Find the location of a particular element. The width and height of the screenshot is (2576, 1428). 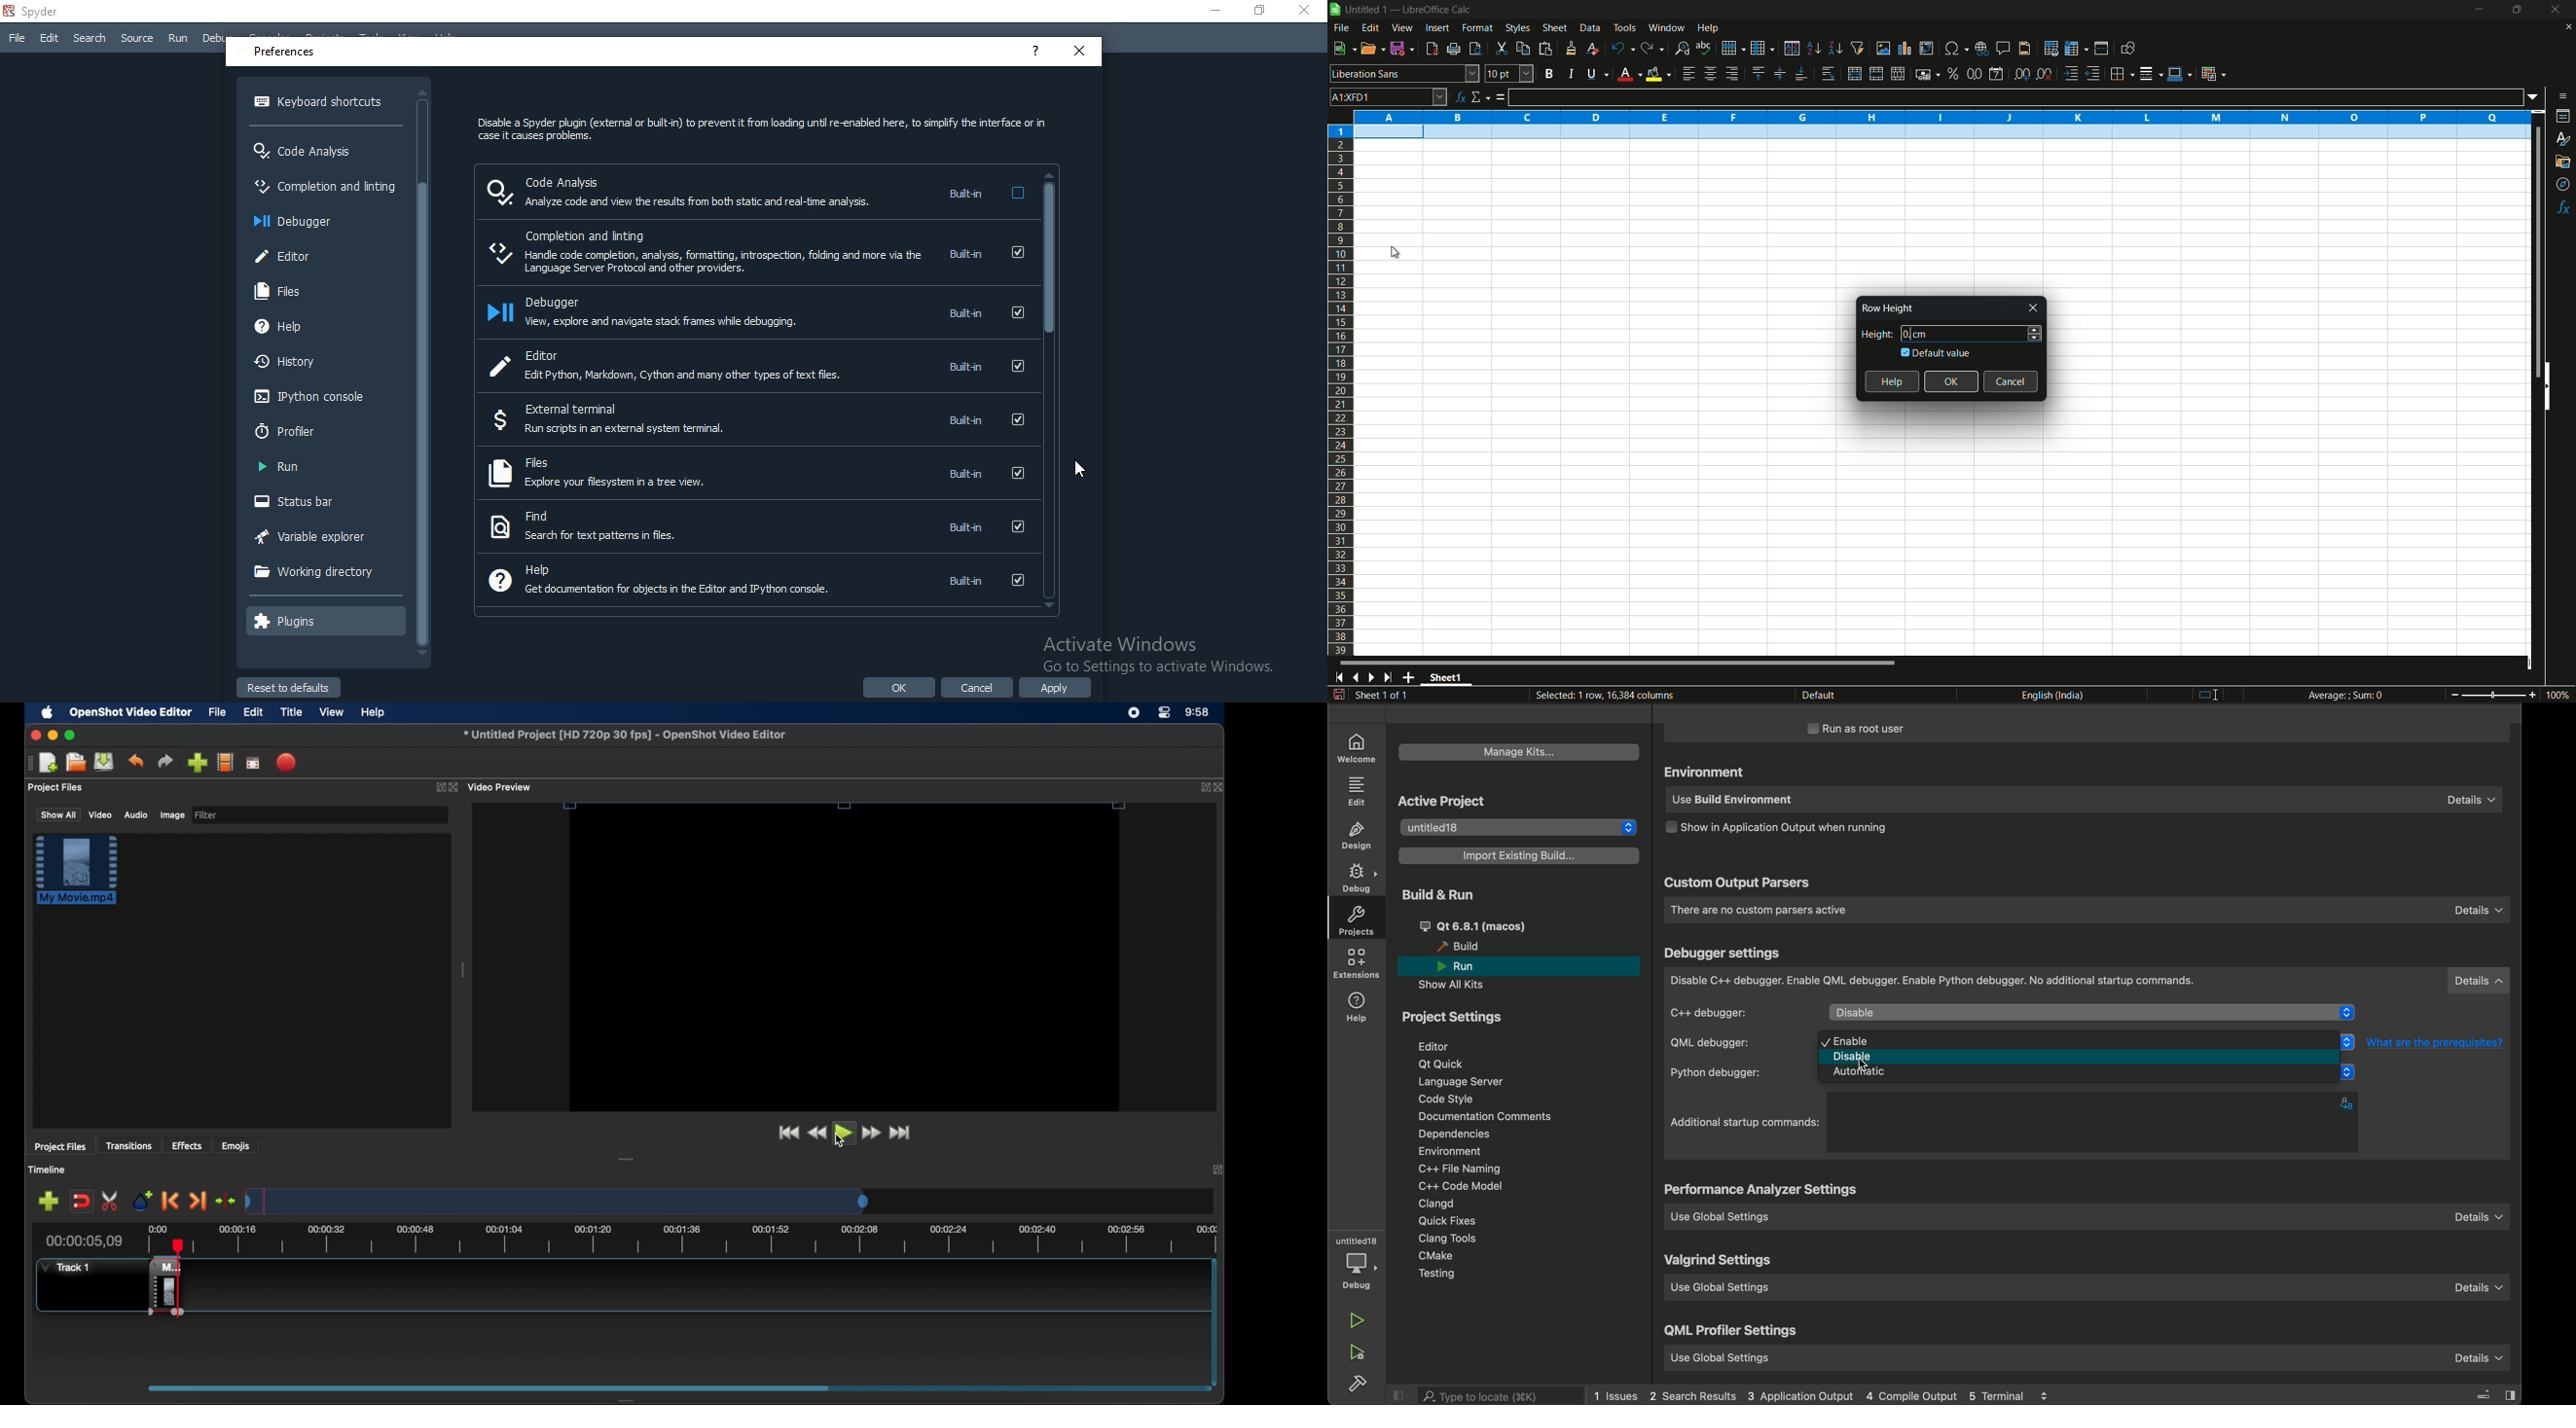

close current sheet is located at coordinates (2567, 30).